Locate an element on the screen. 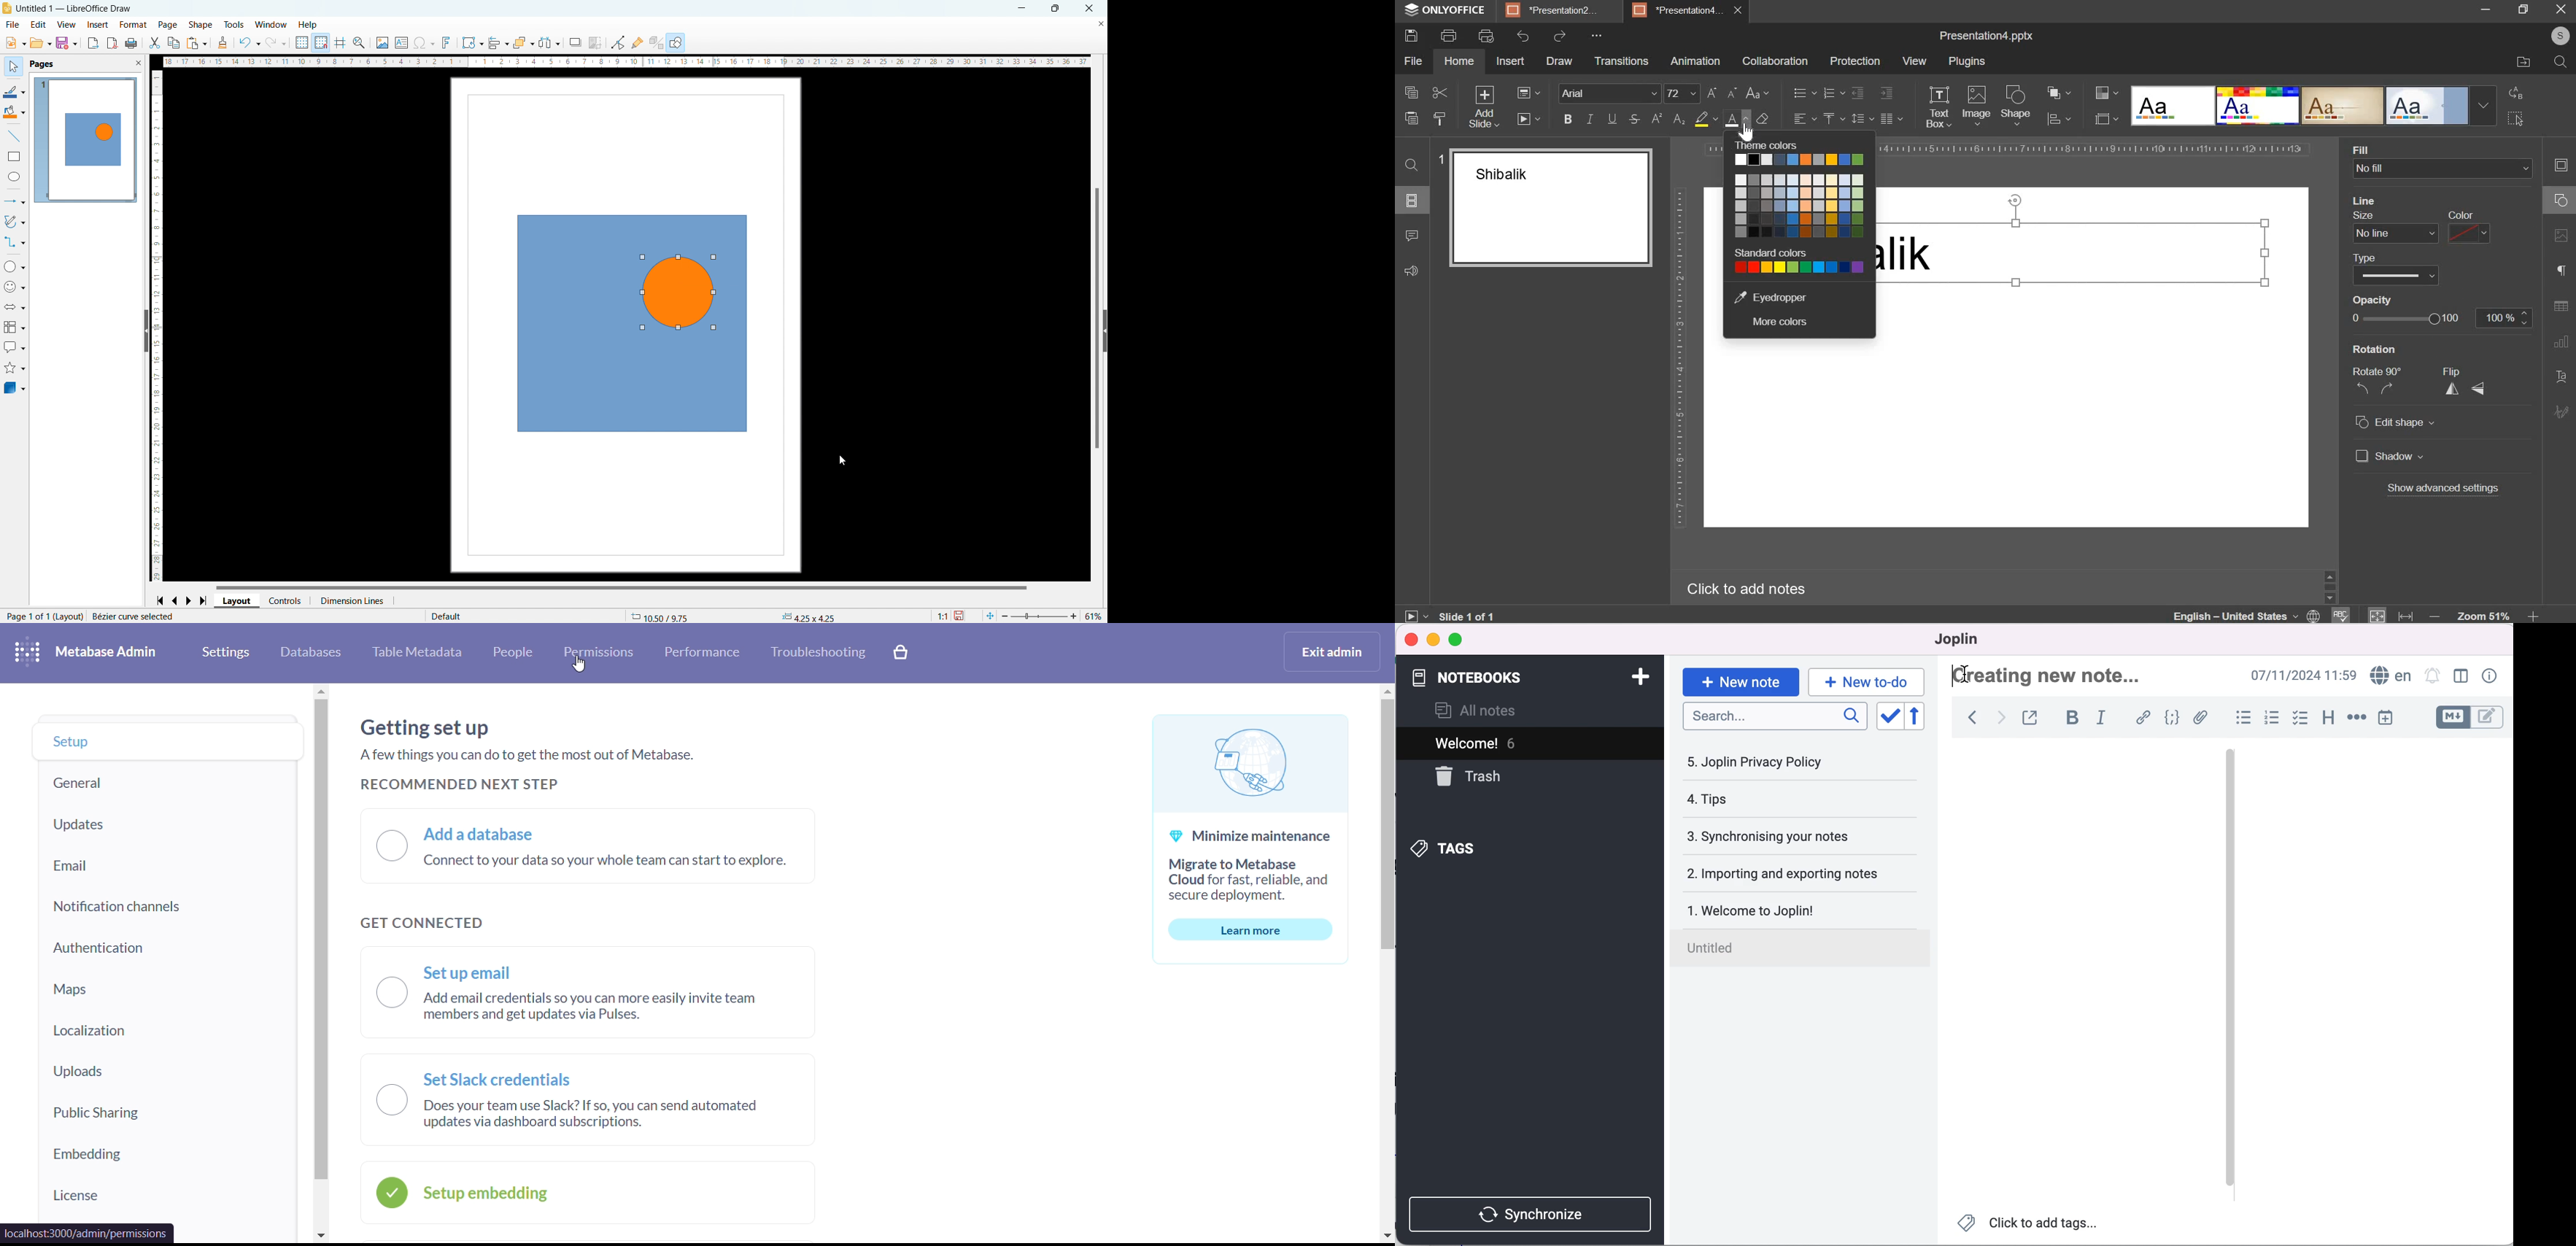 This screenshot has width=2576, height=1260. getting setup is located at coordinates (533, 743).